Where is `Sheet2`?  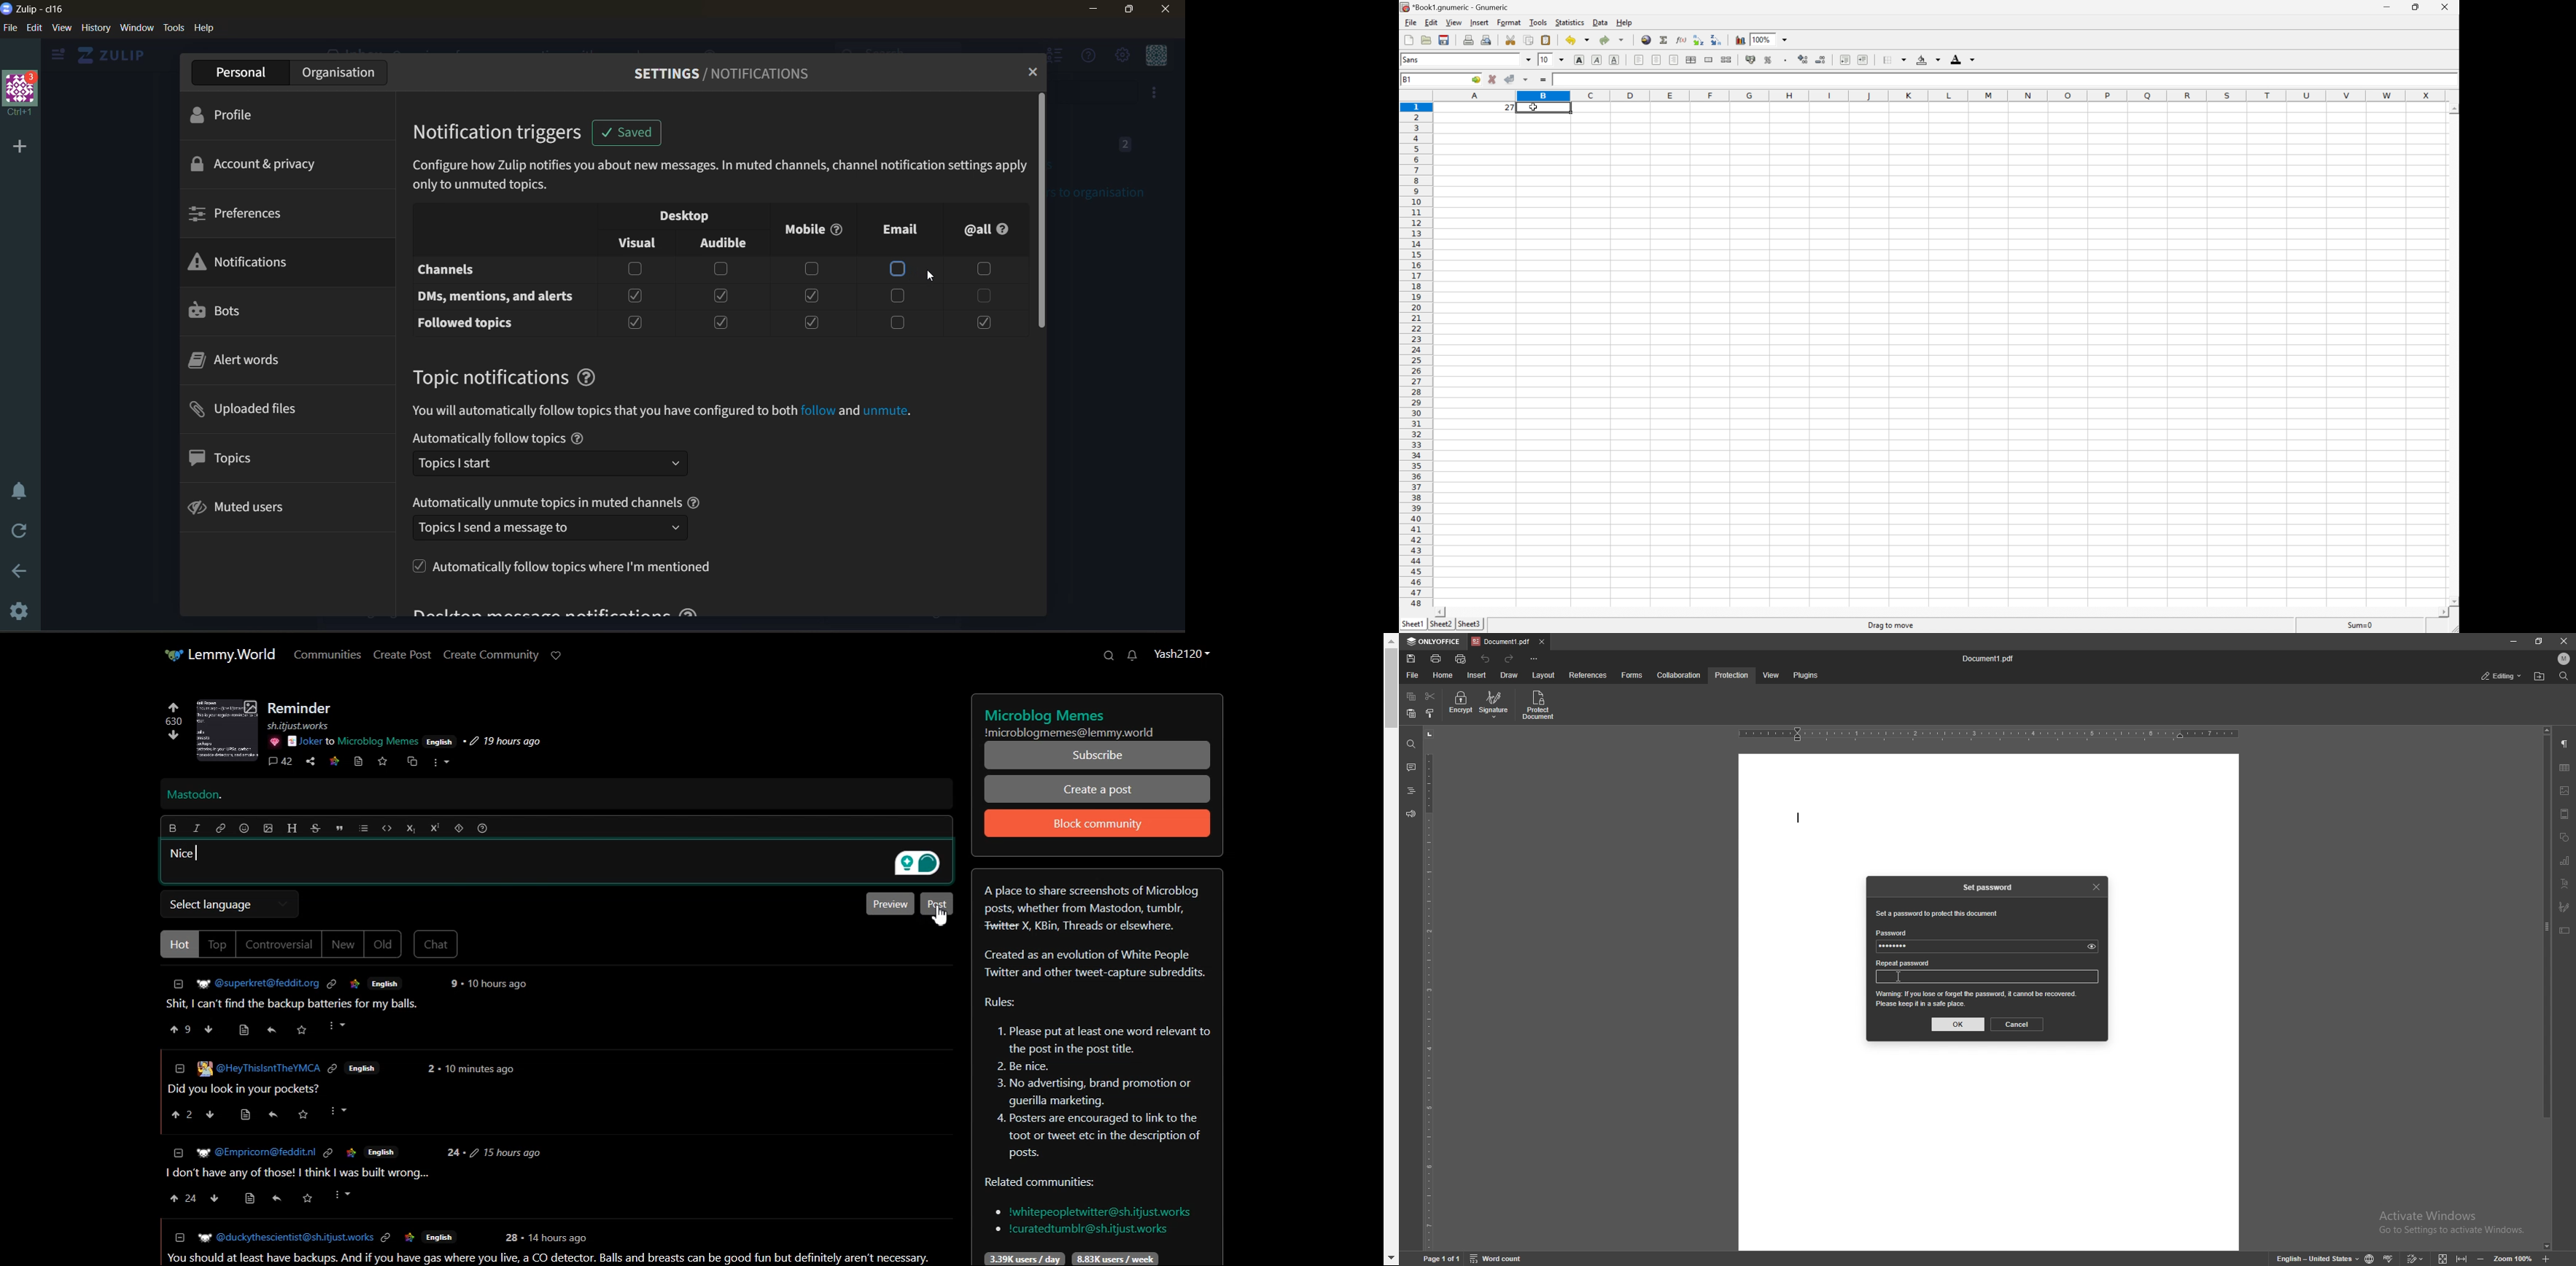 Sheet2 is located at coordinates (1442, 627).